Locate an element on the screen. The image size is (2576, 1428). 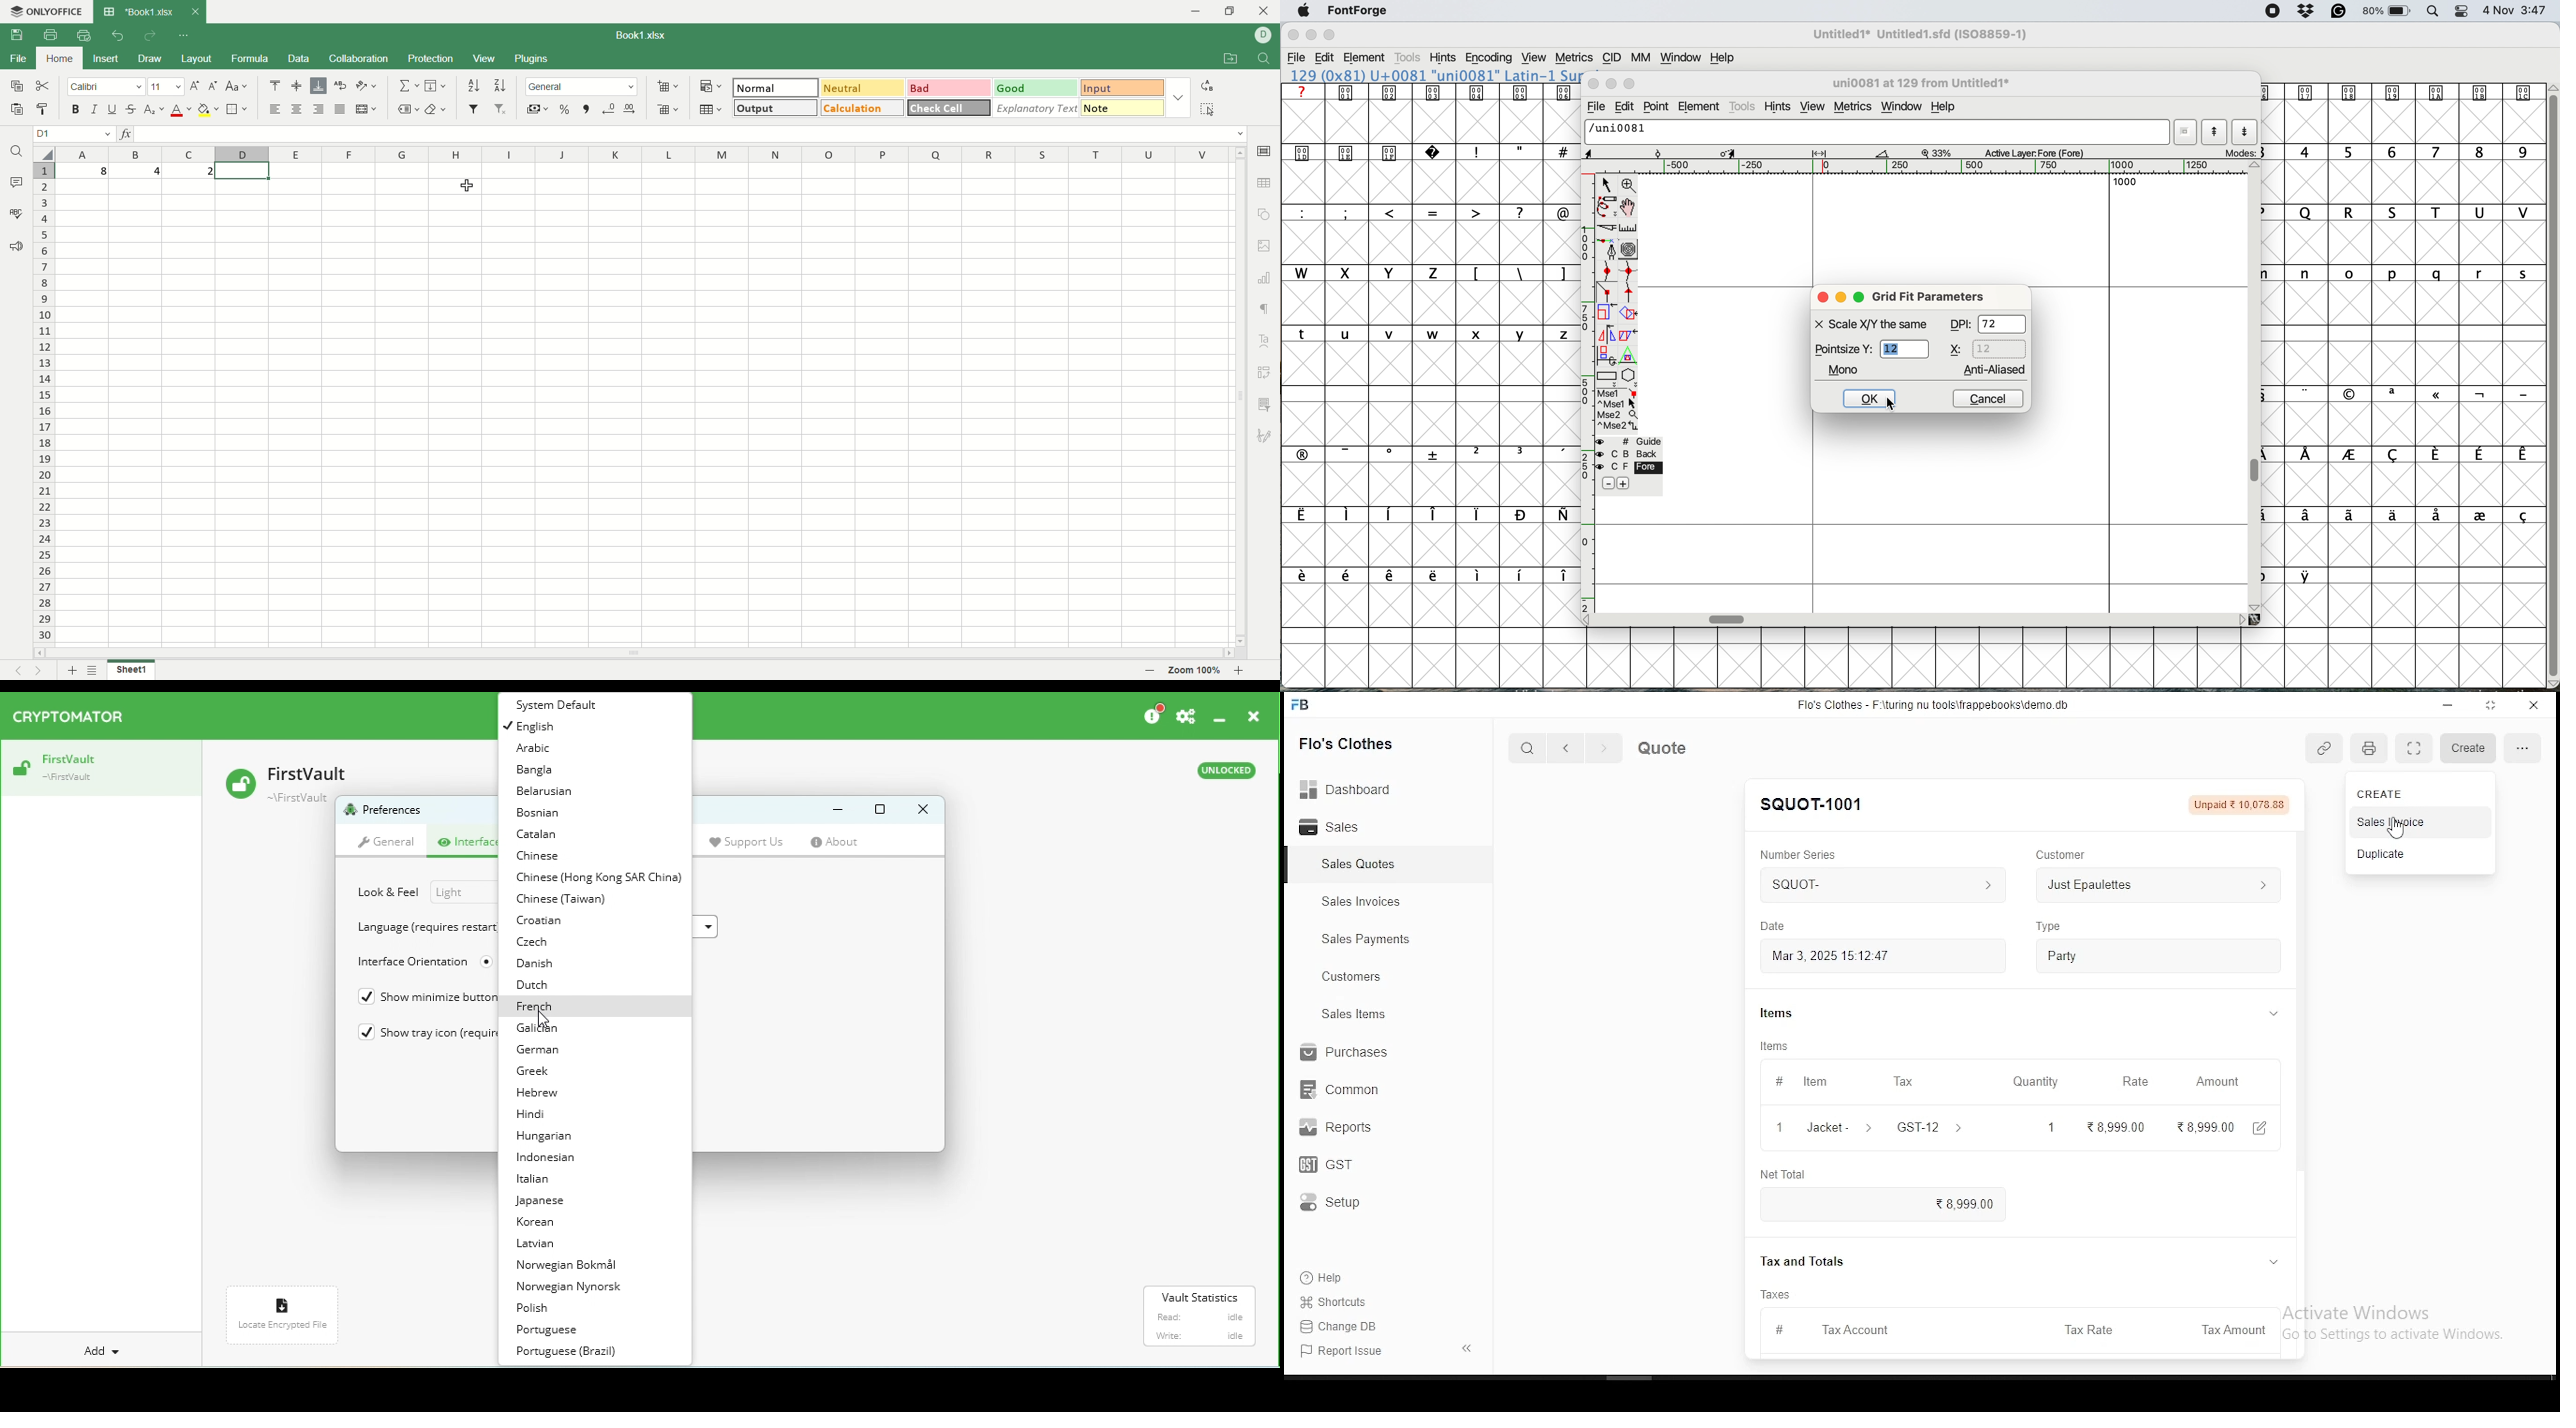
tax rate is located at coordinates (2091, 1329).